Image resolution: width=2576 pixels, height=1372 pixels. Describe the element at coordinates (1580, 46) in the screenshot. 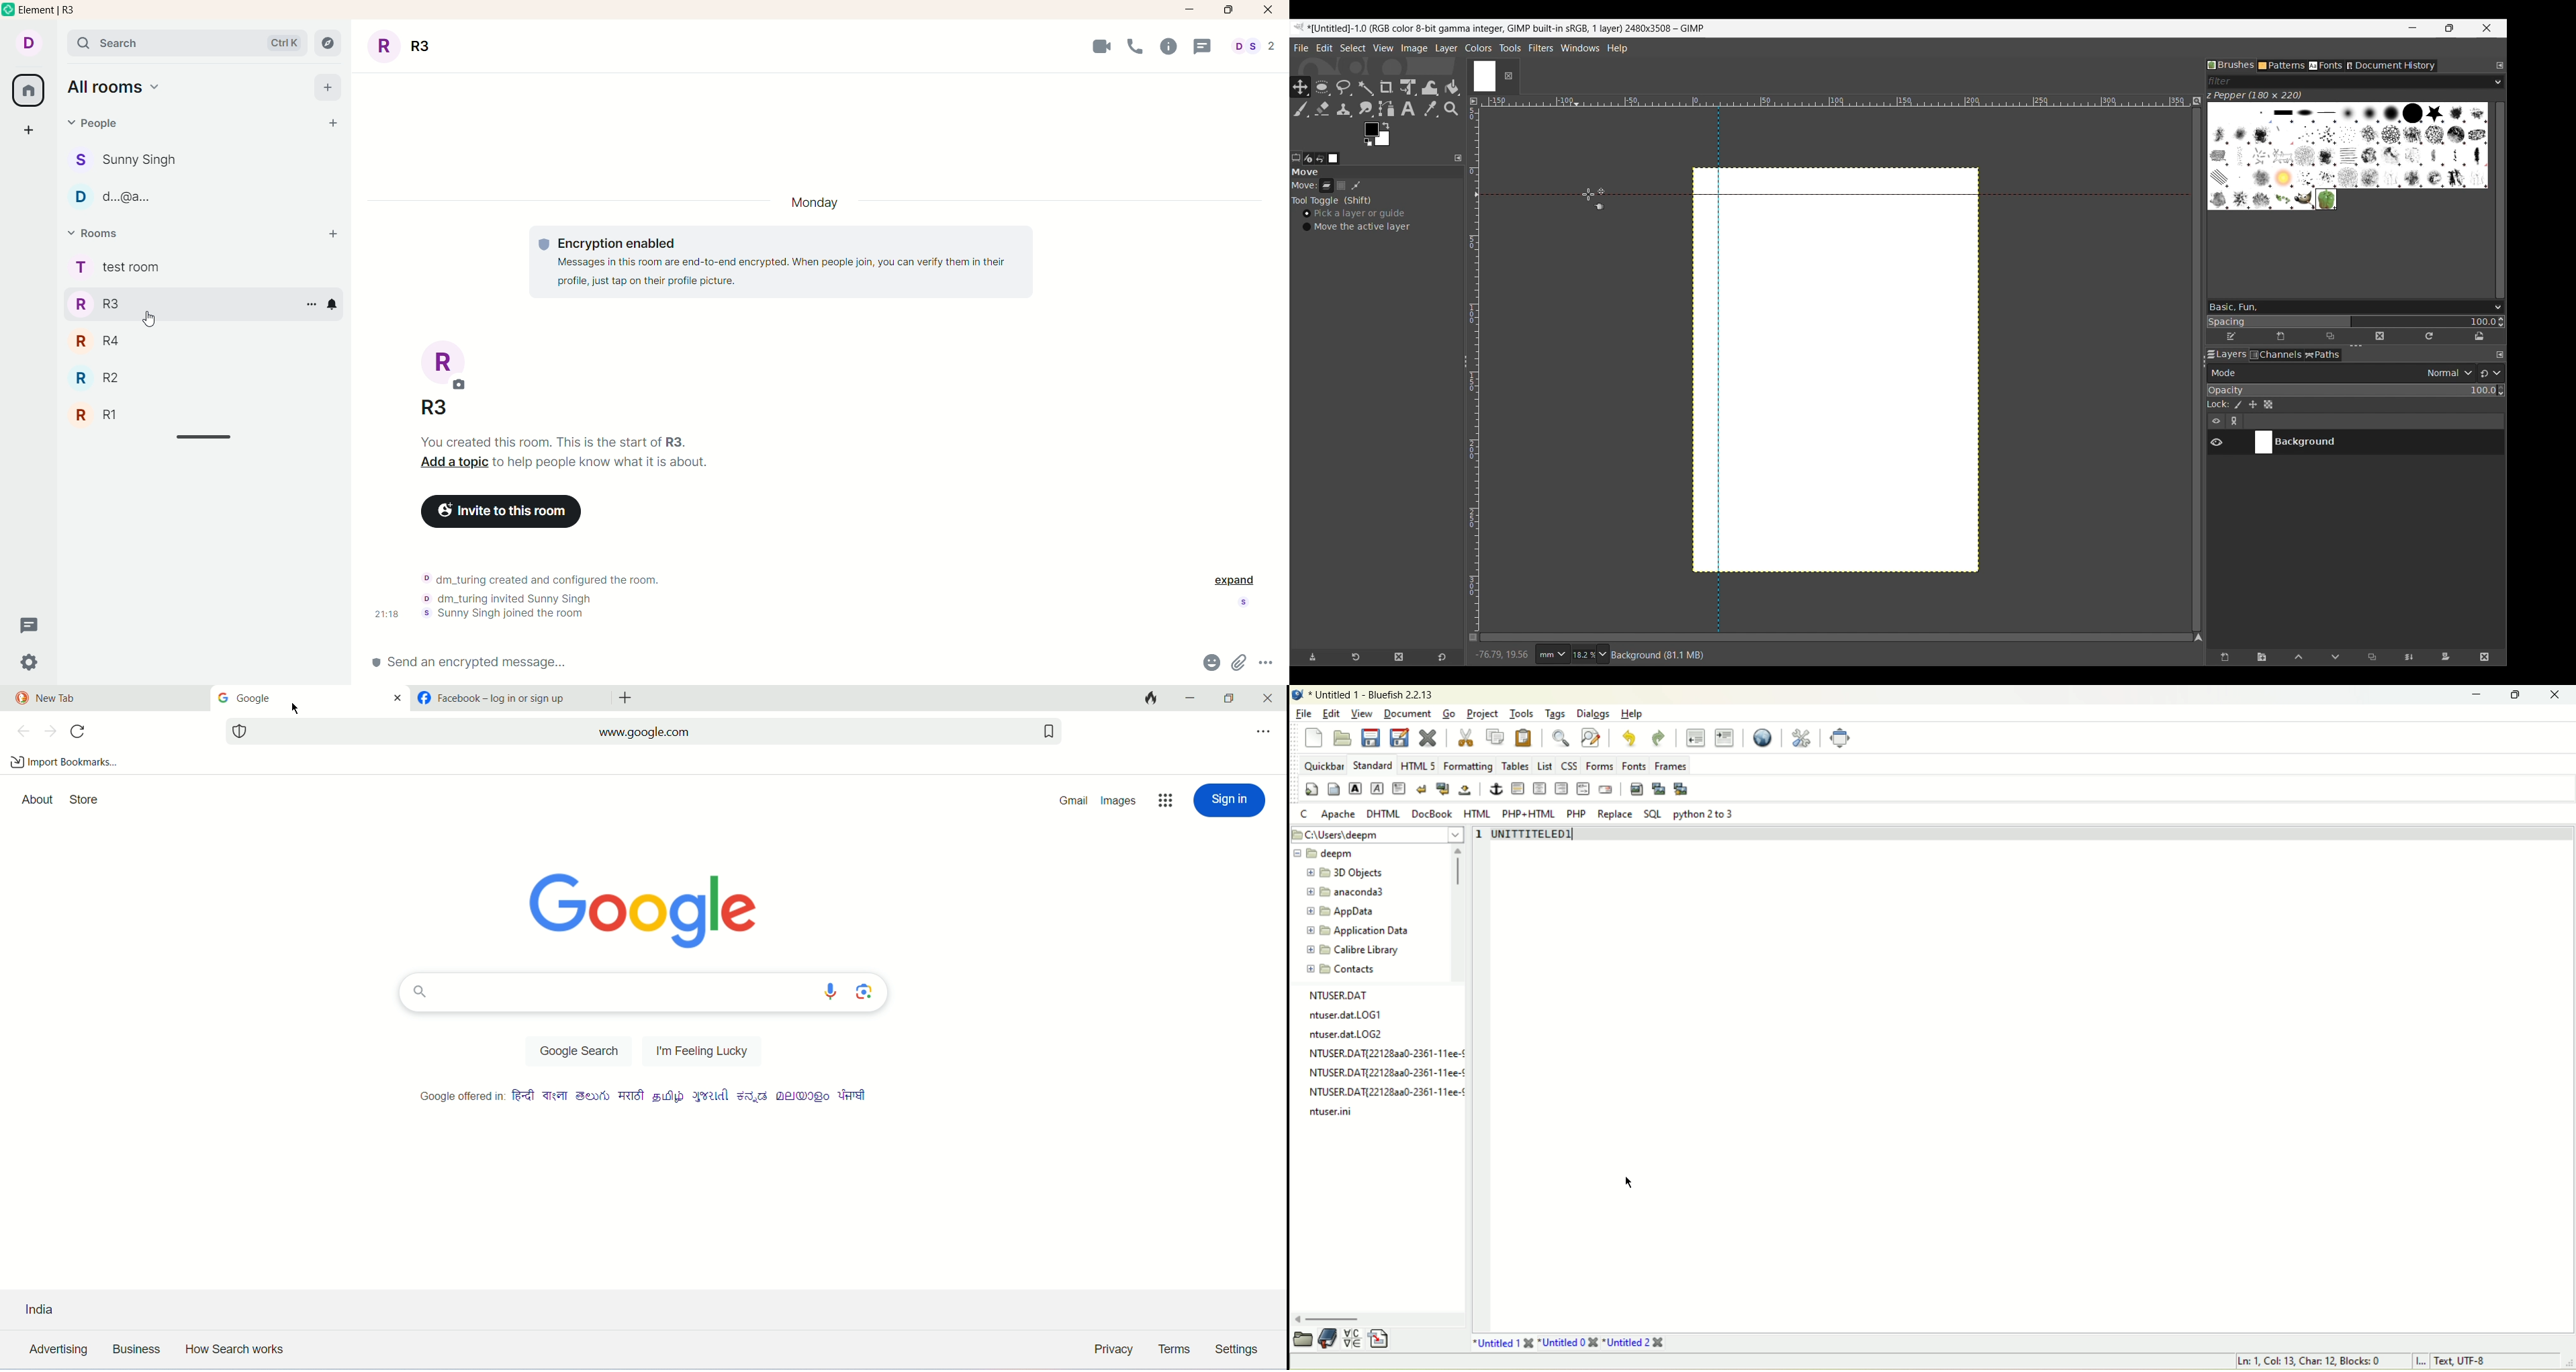

I see `Windows menu` at that location.